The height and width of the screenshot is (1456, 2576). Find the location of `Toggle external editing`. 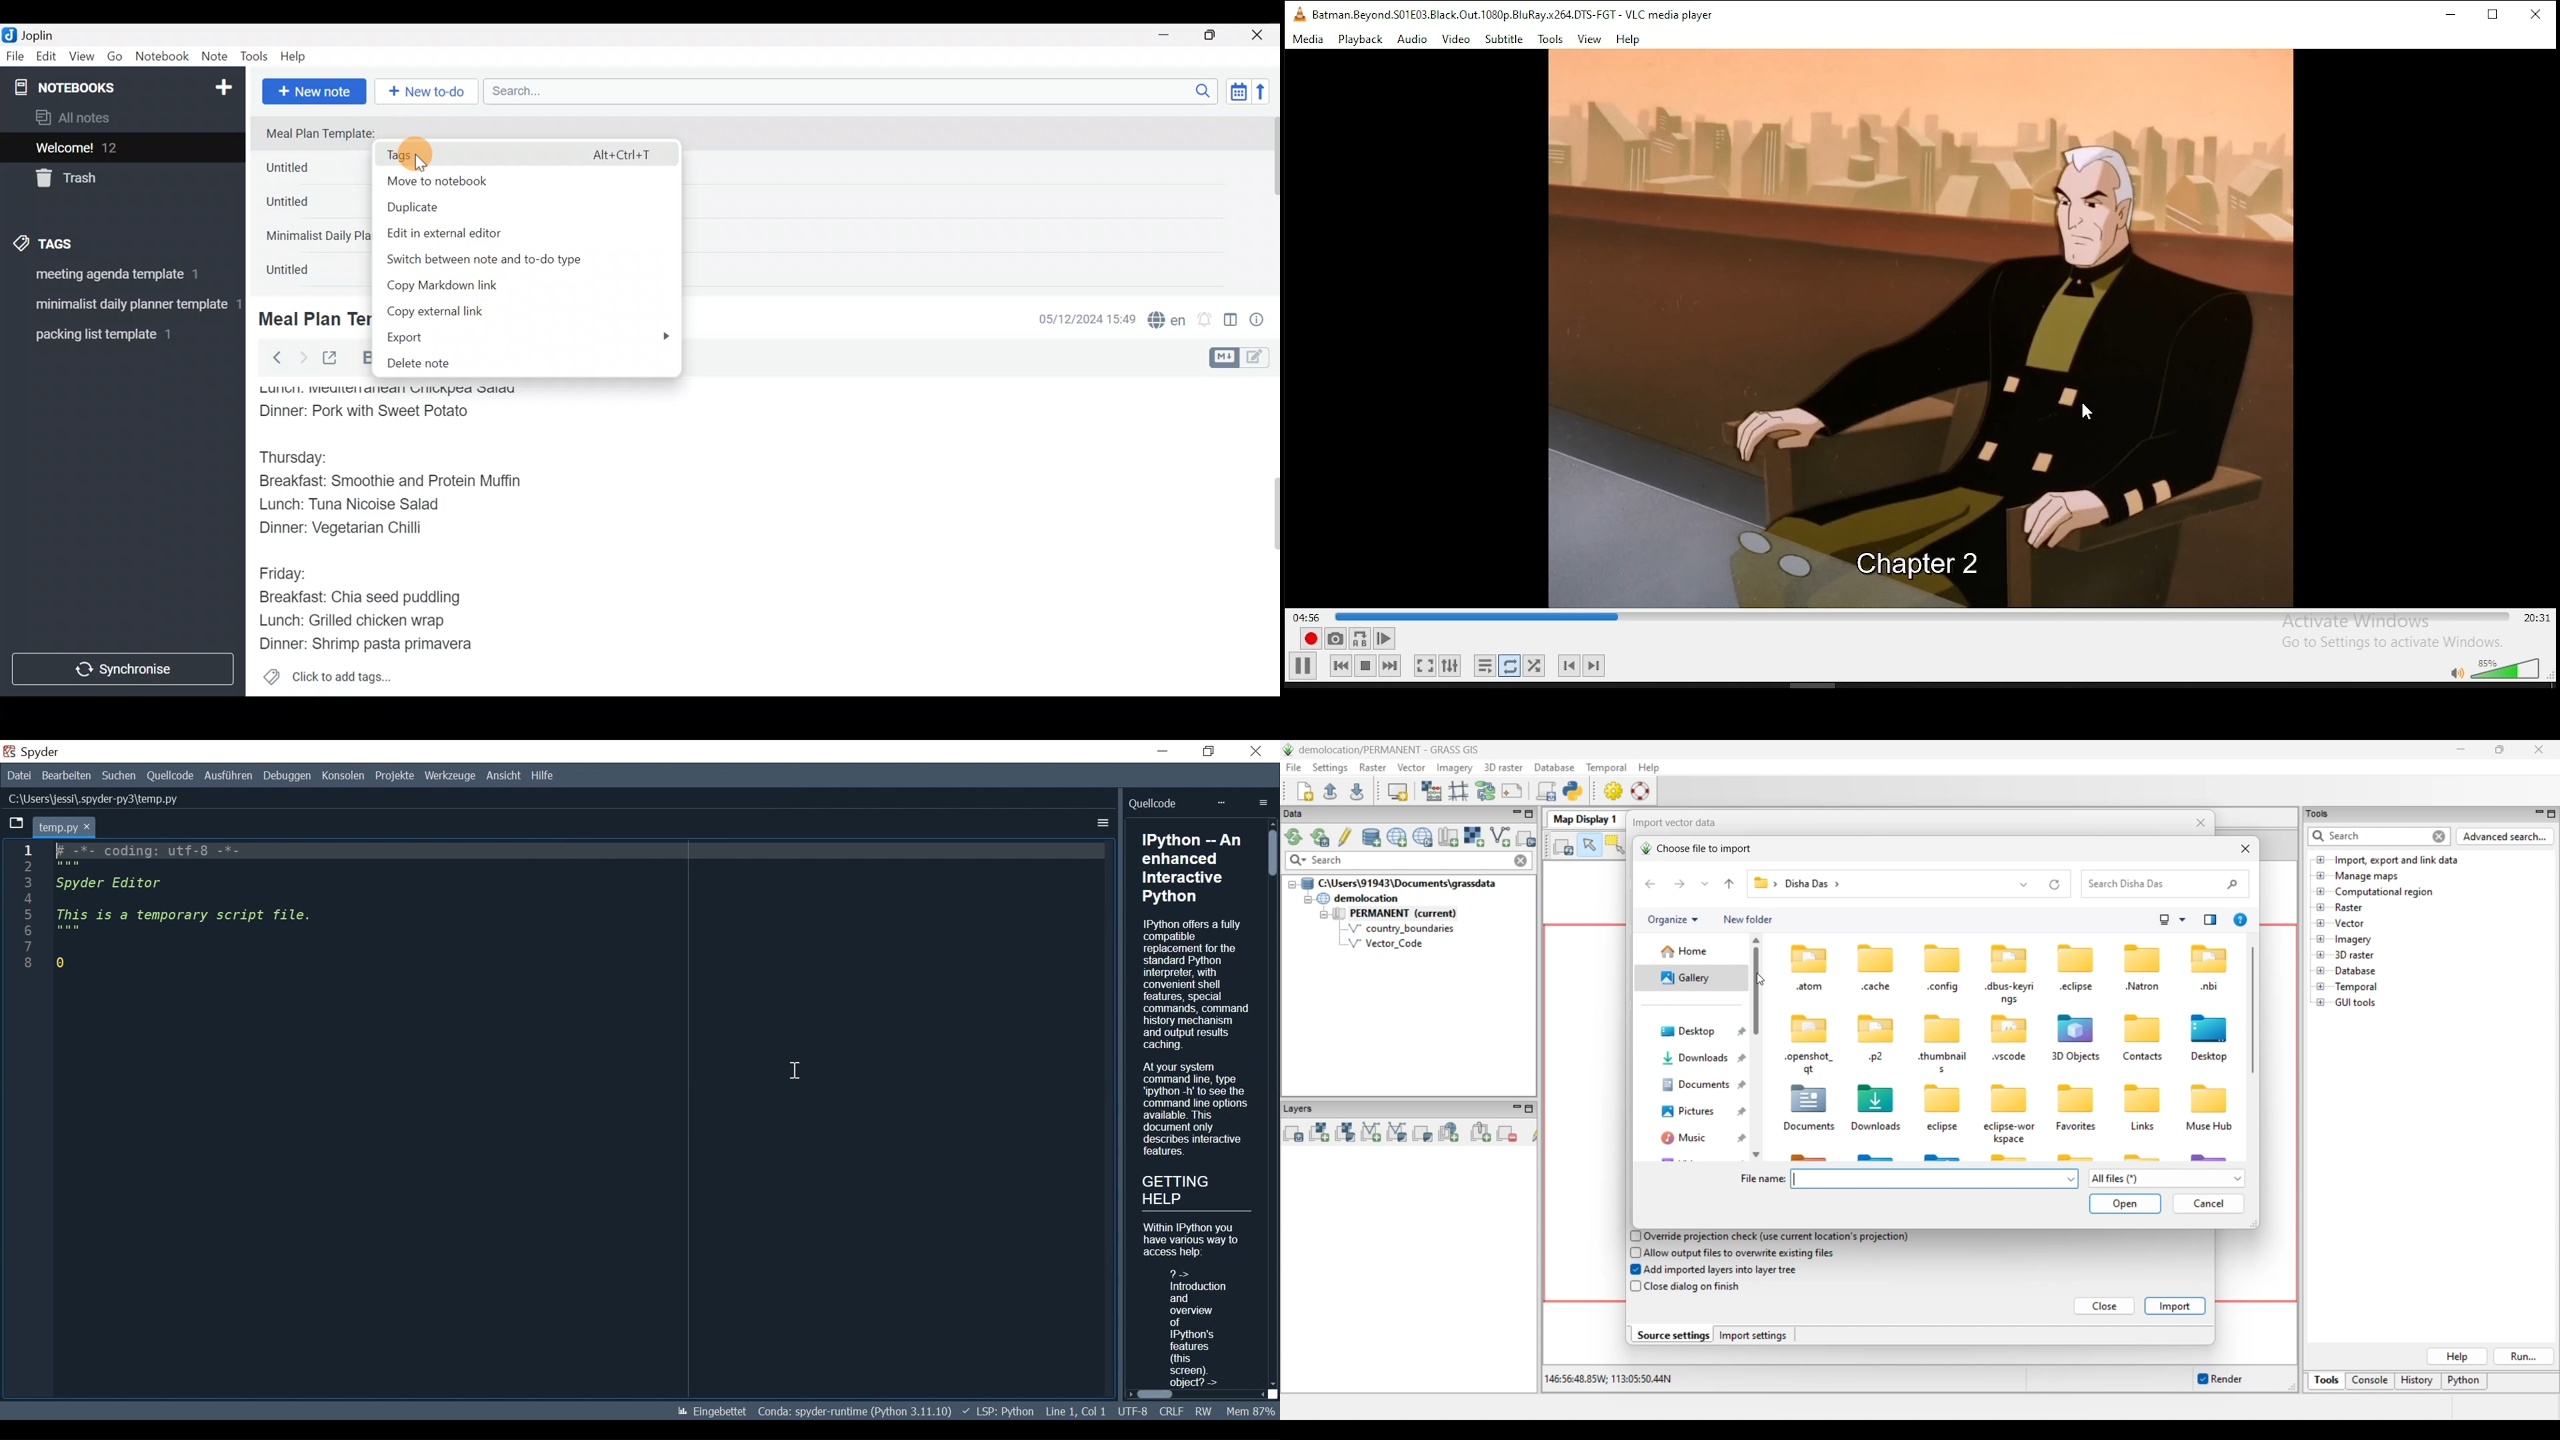

Toggle external editing is located at coordinates (335, 359).